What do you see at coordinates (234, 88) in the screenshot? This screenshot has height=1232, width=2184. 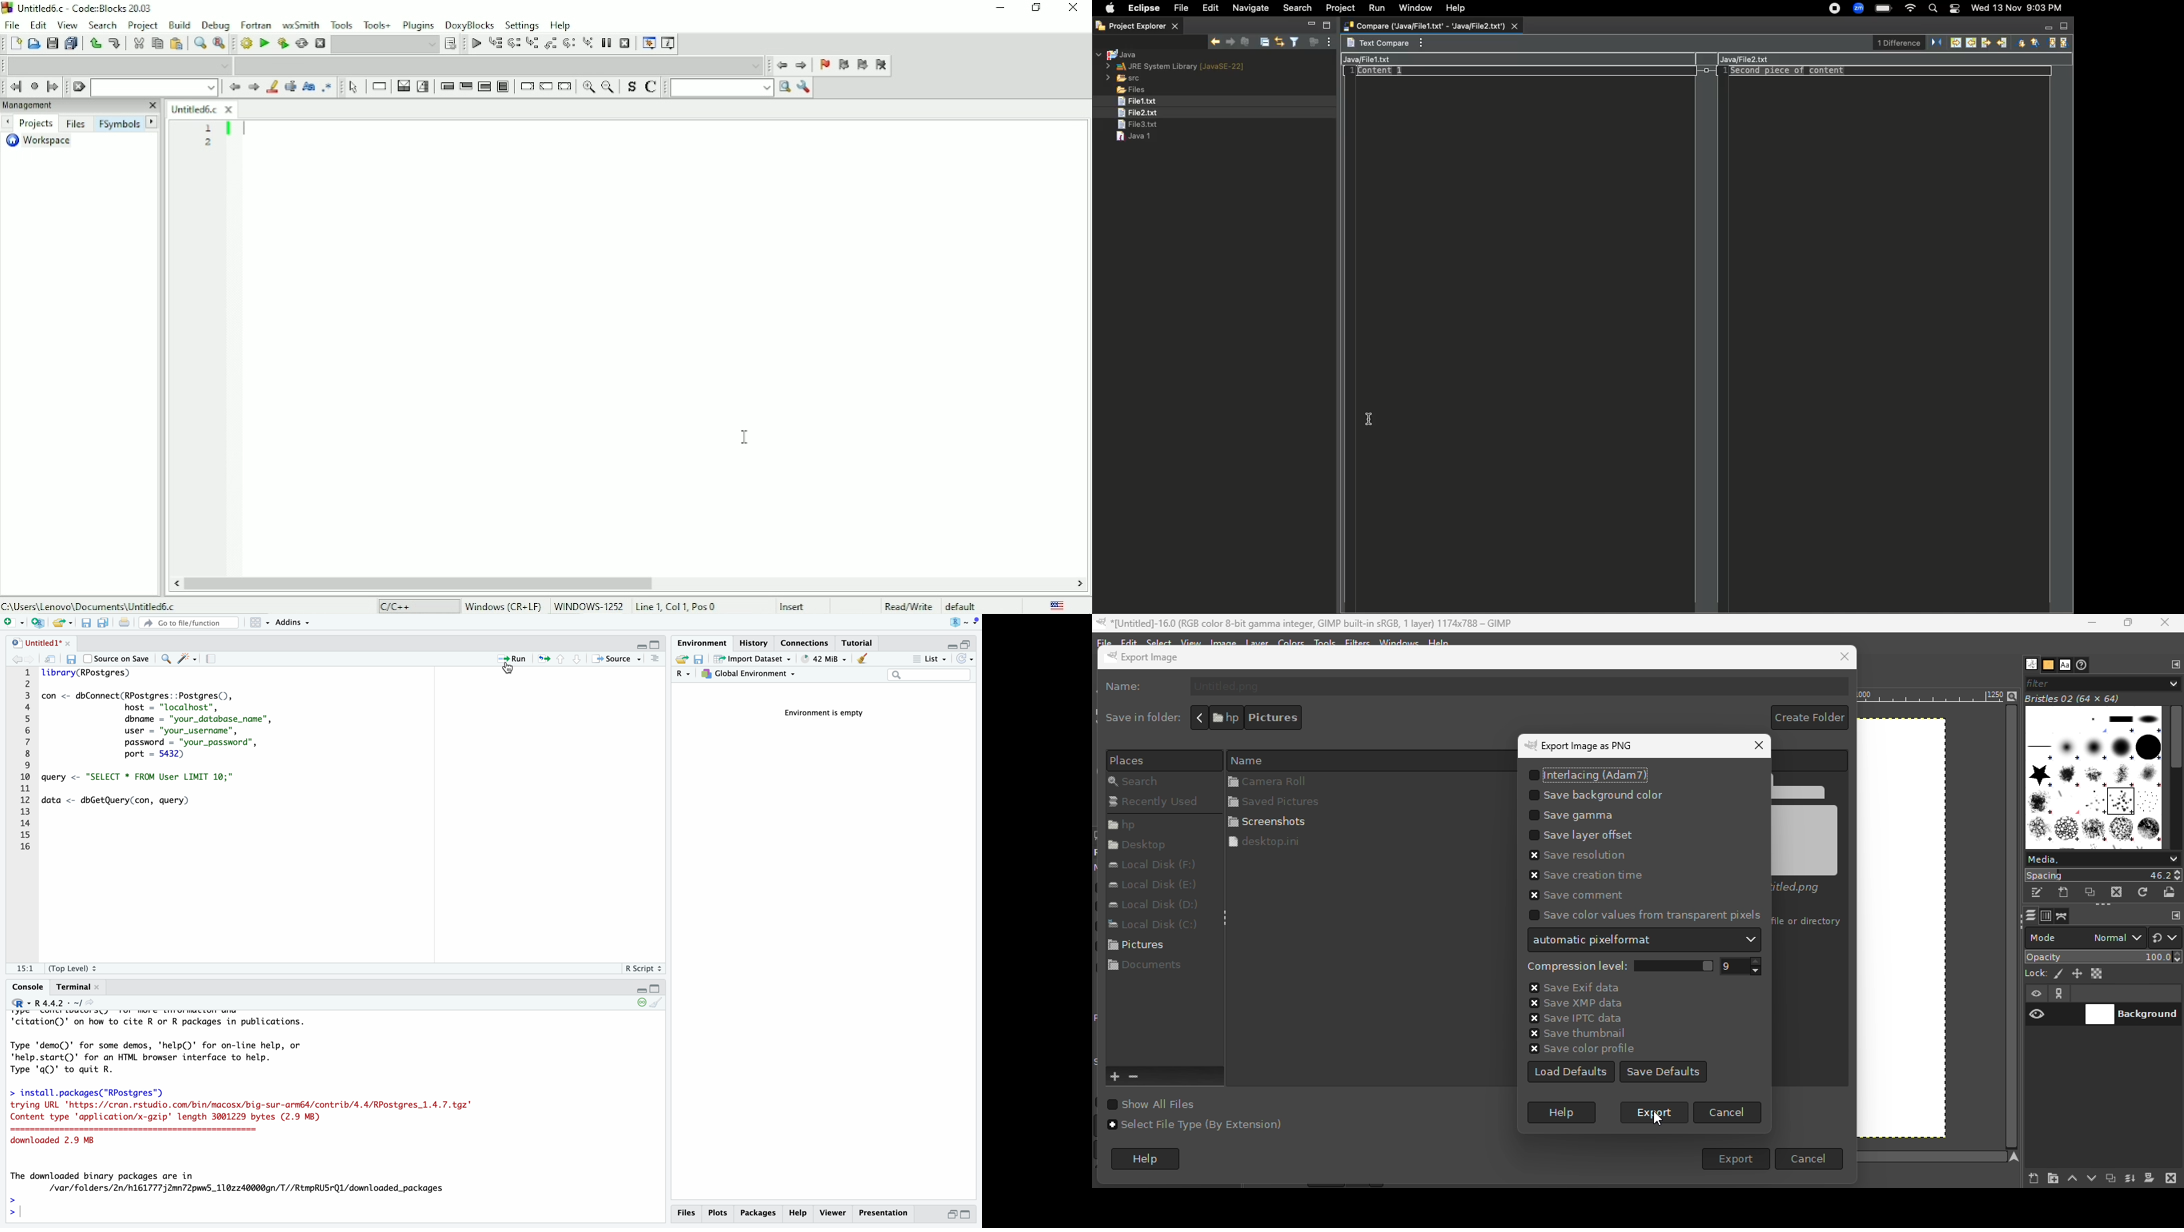 I see `Prev` at bounding box center [234, 88].